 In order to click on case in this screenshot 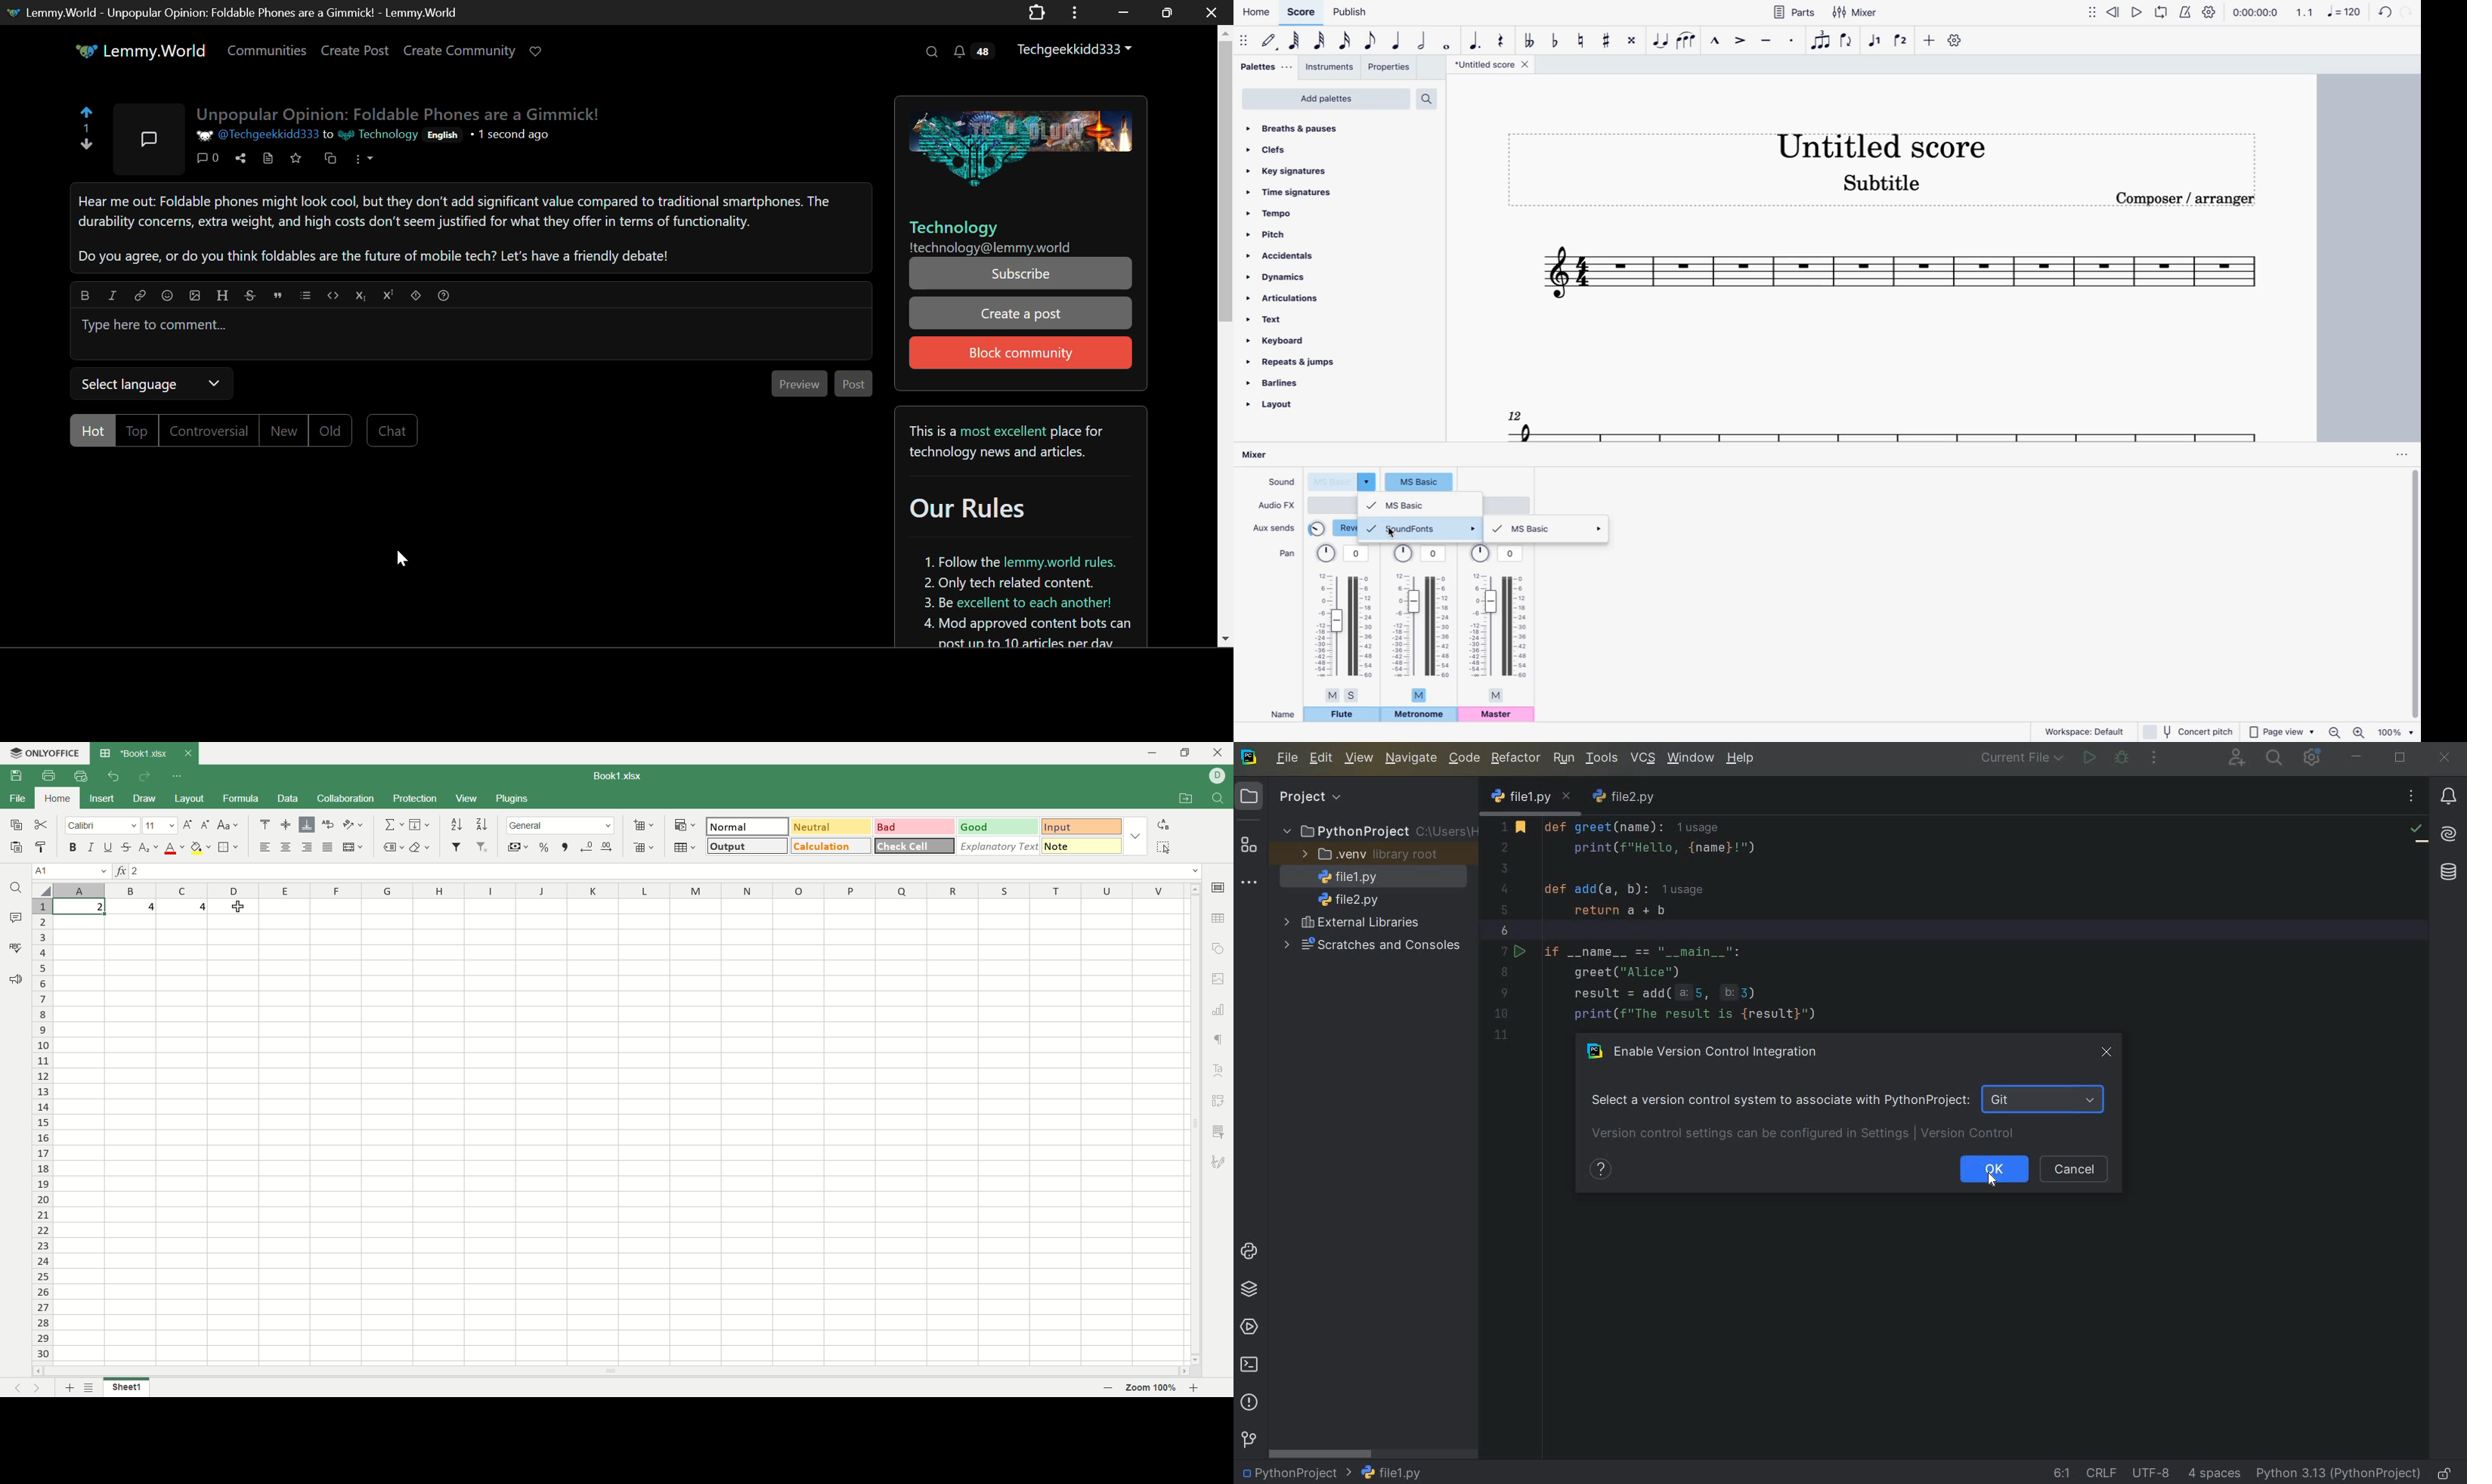, I will do `click(229, 824)`.